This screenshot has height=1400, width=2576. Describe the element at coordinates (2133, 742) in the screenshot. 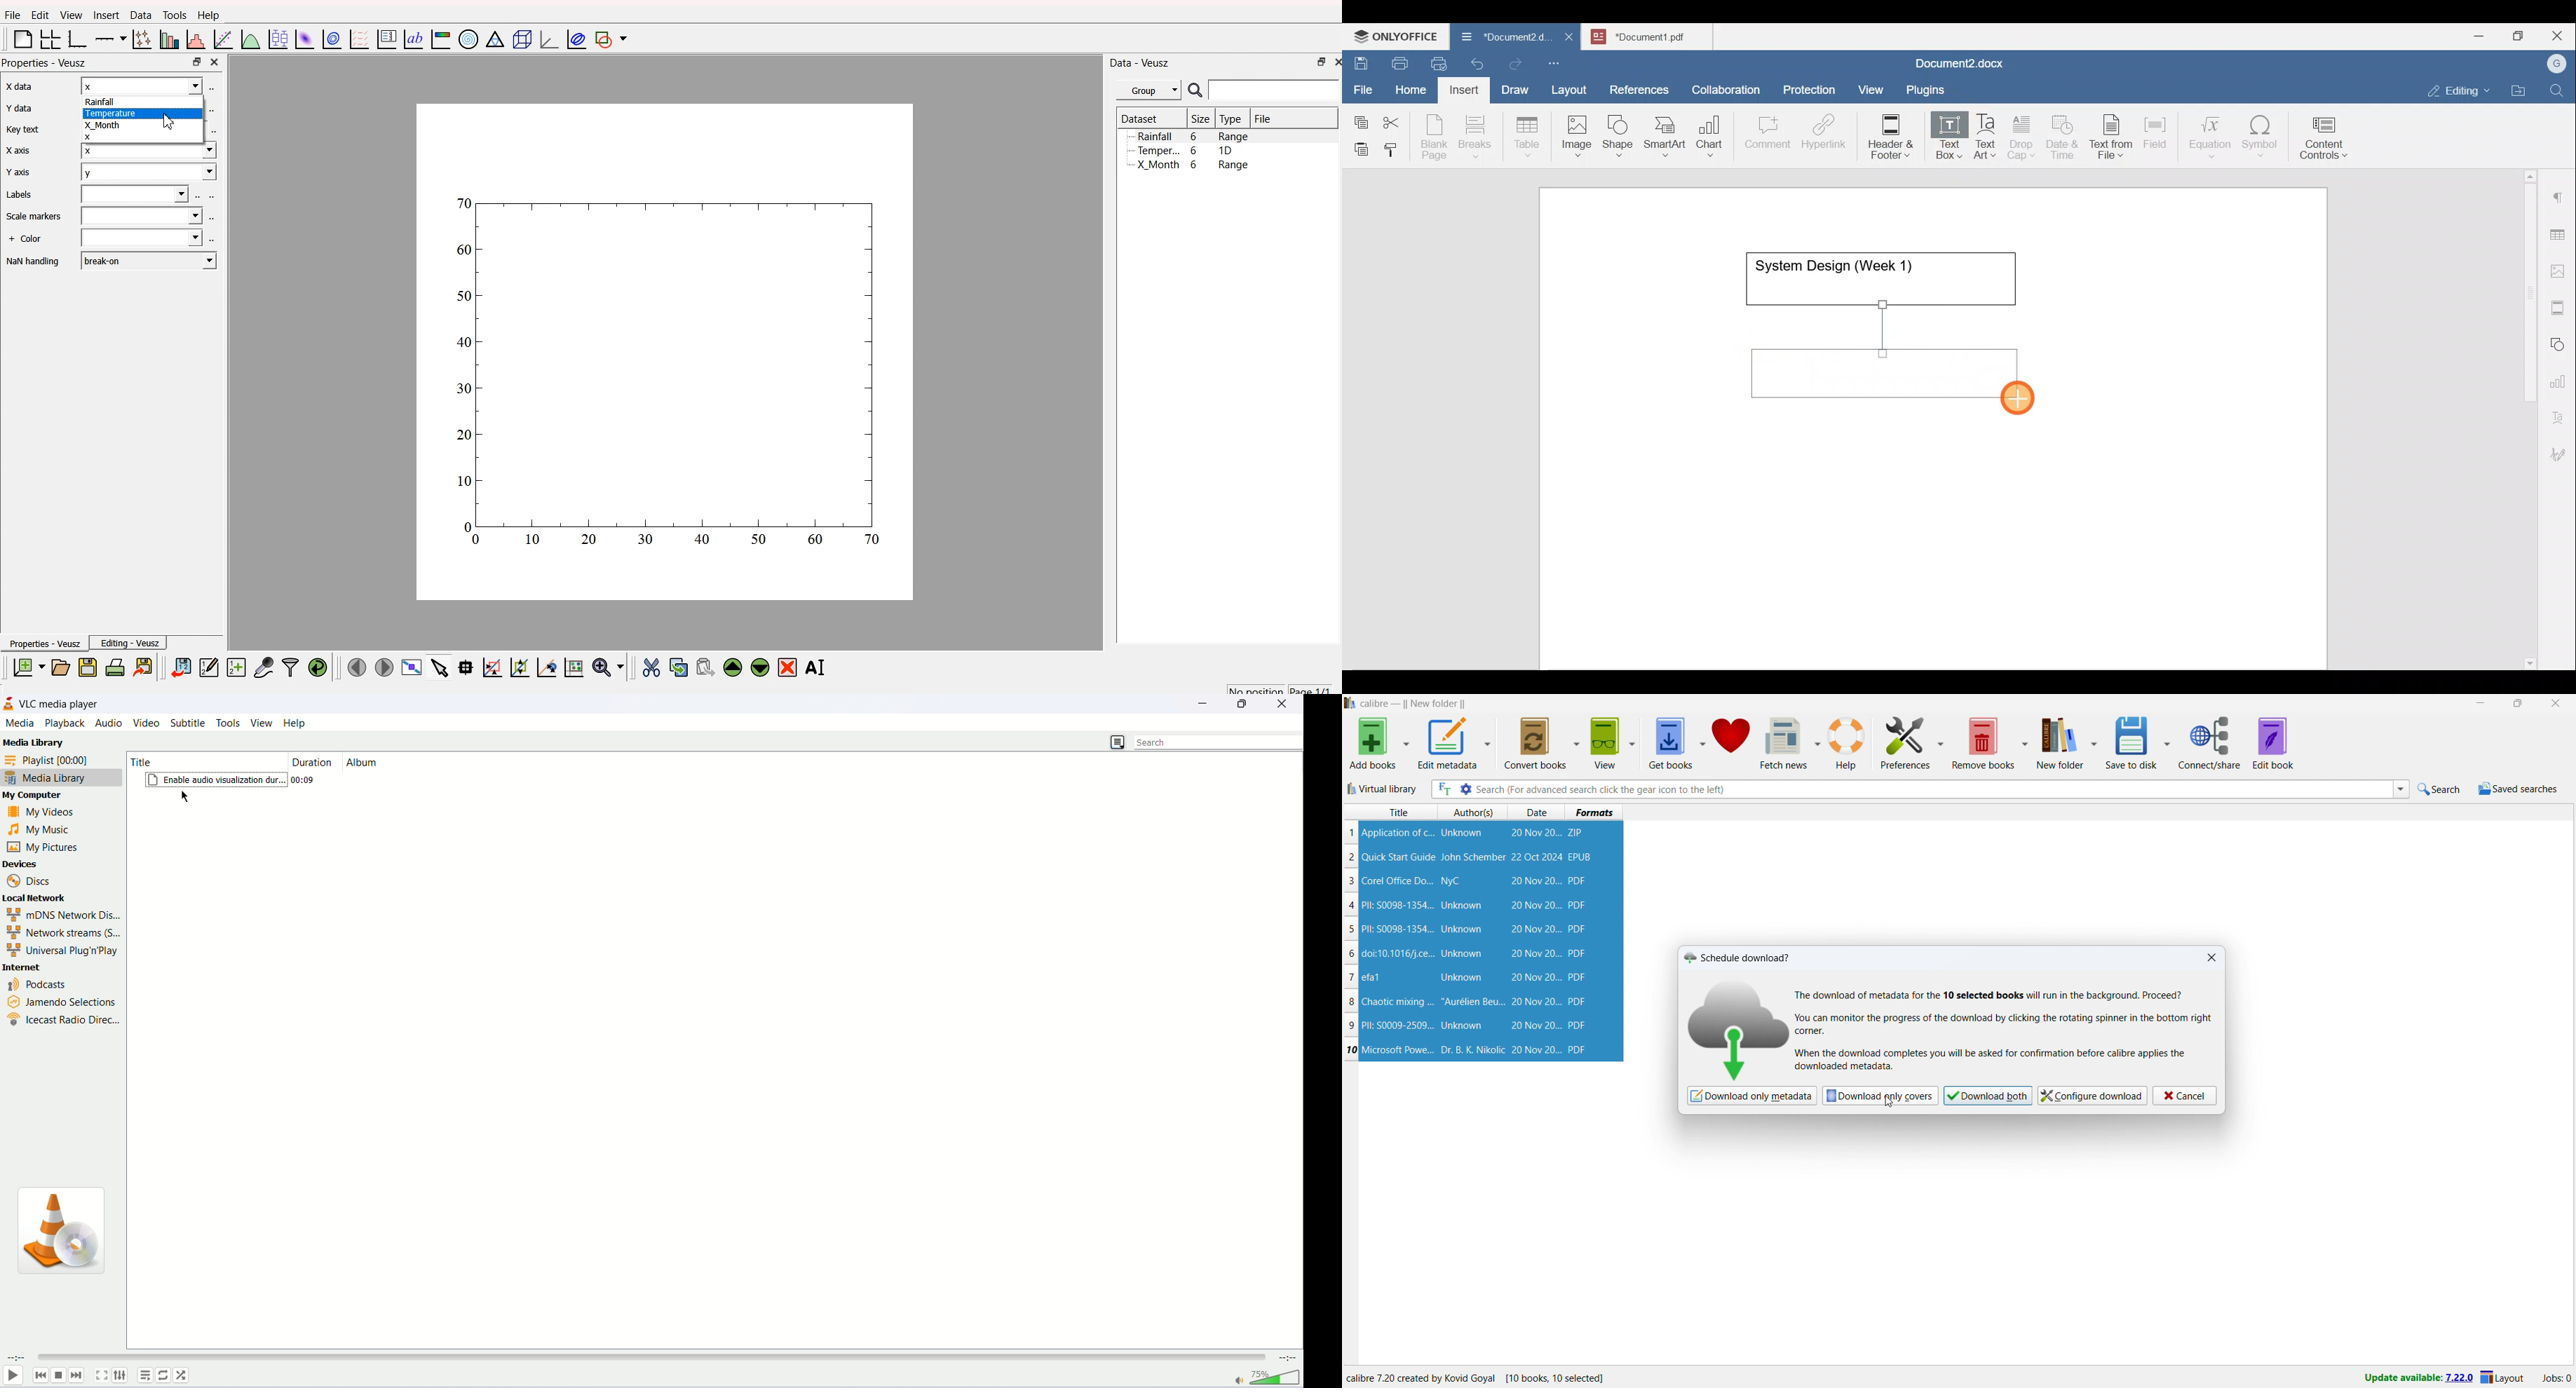

I see `save to disk` at that location.